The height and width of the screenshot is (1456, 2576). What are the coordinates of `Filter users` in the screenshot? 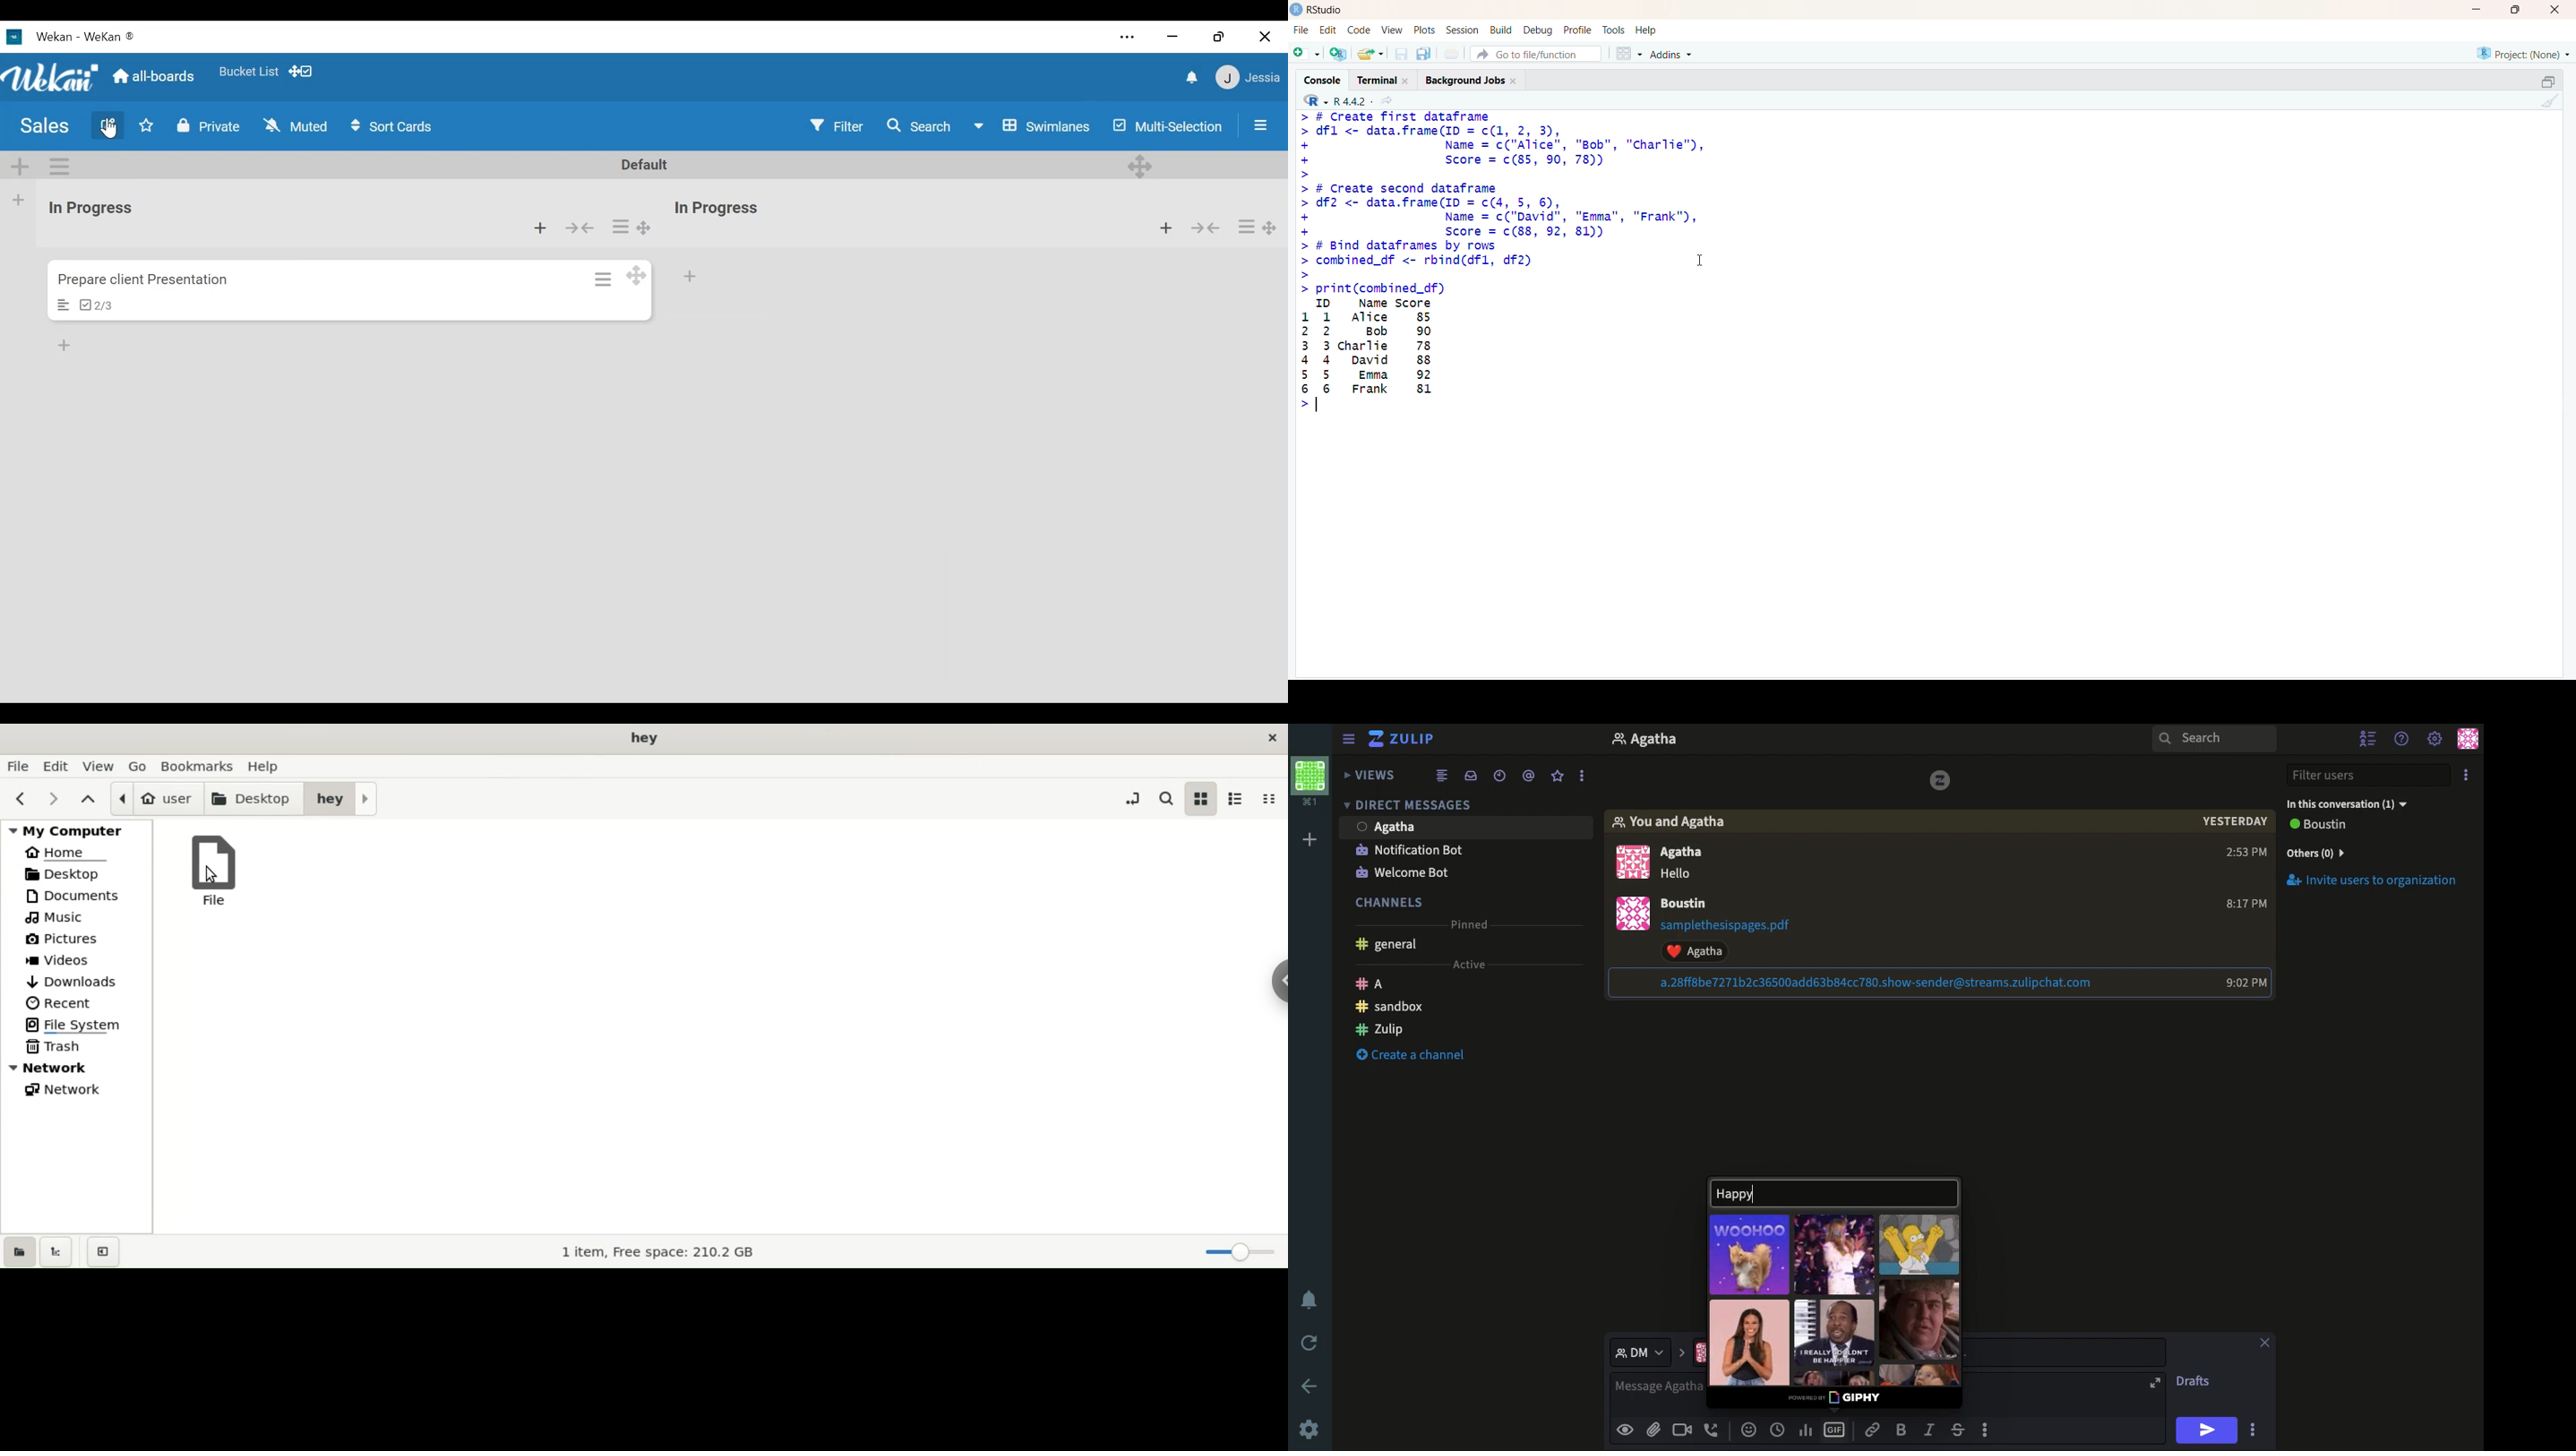 It's located at (2370, 776).